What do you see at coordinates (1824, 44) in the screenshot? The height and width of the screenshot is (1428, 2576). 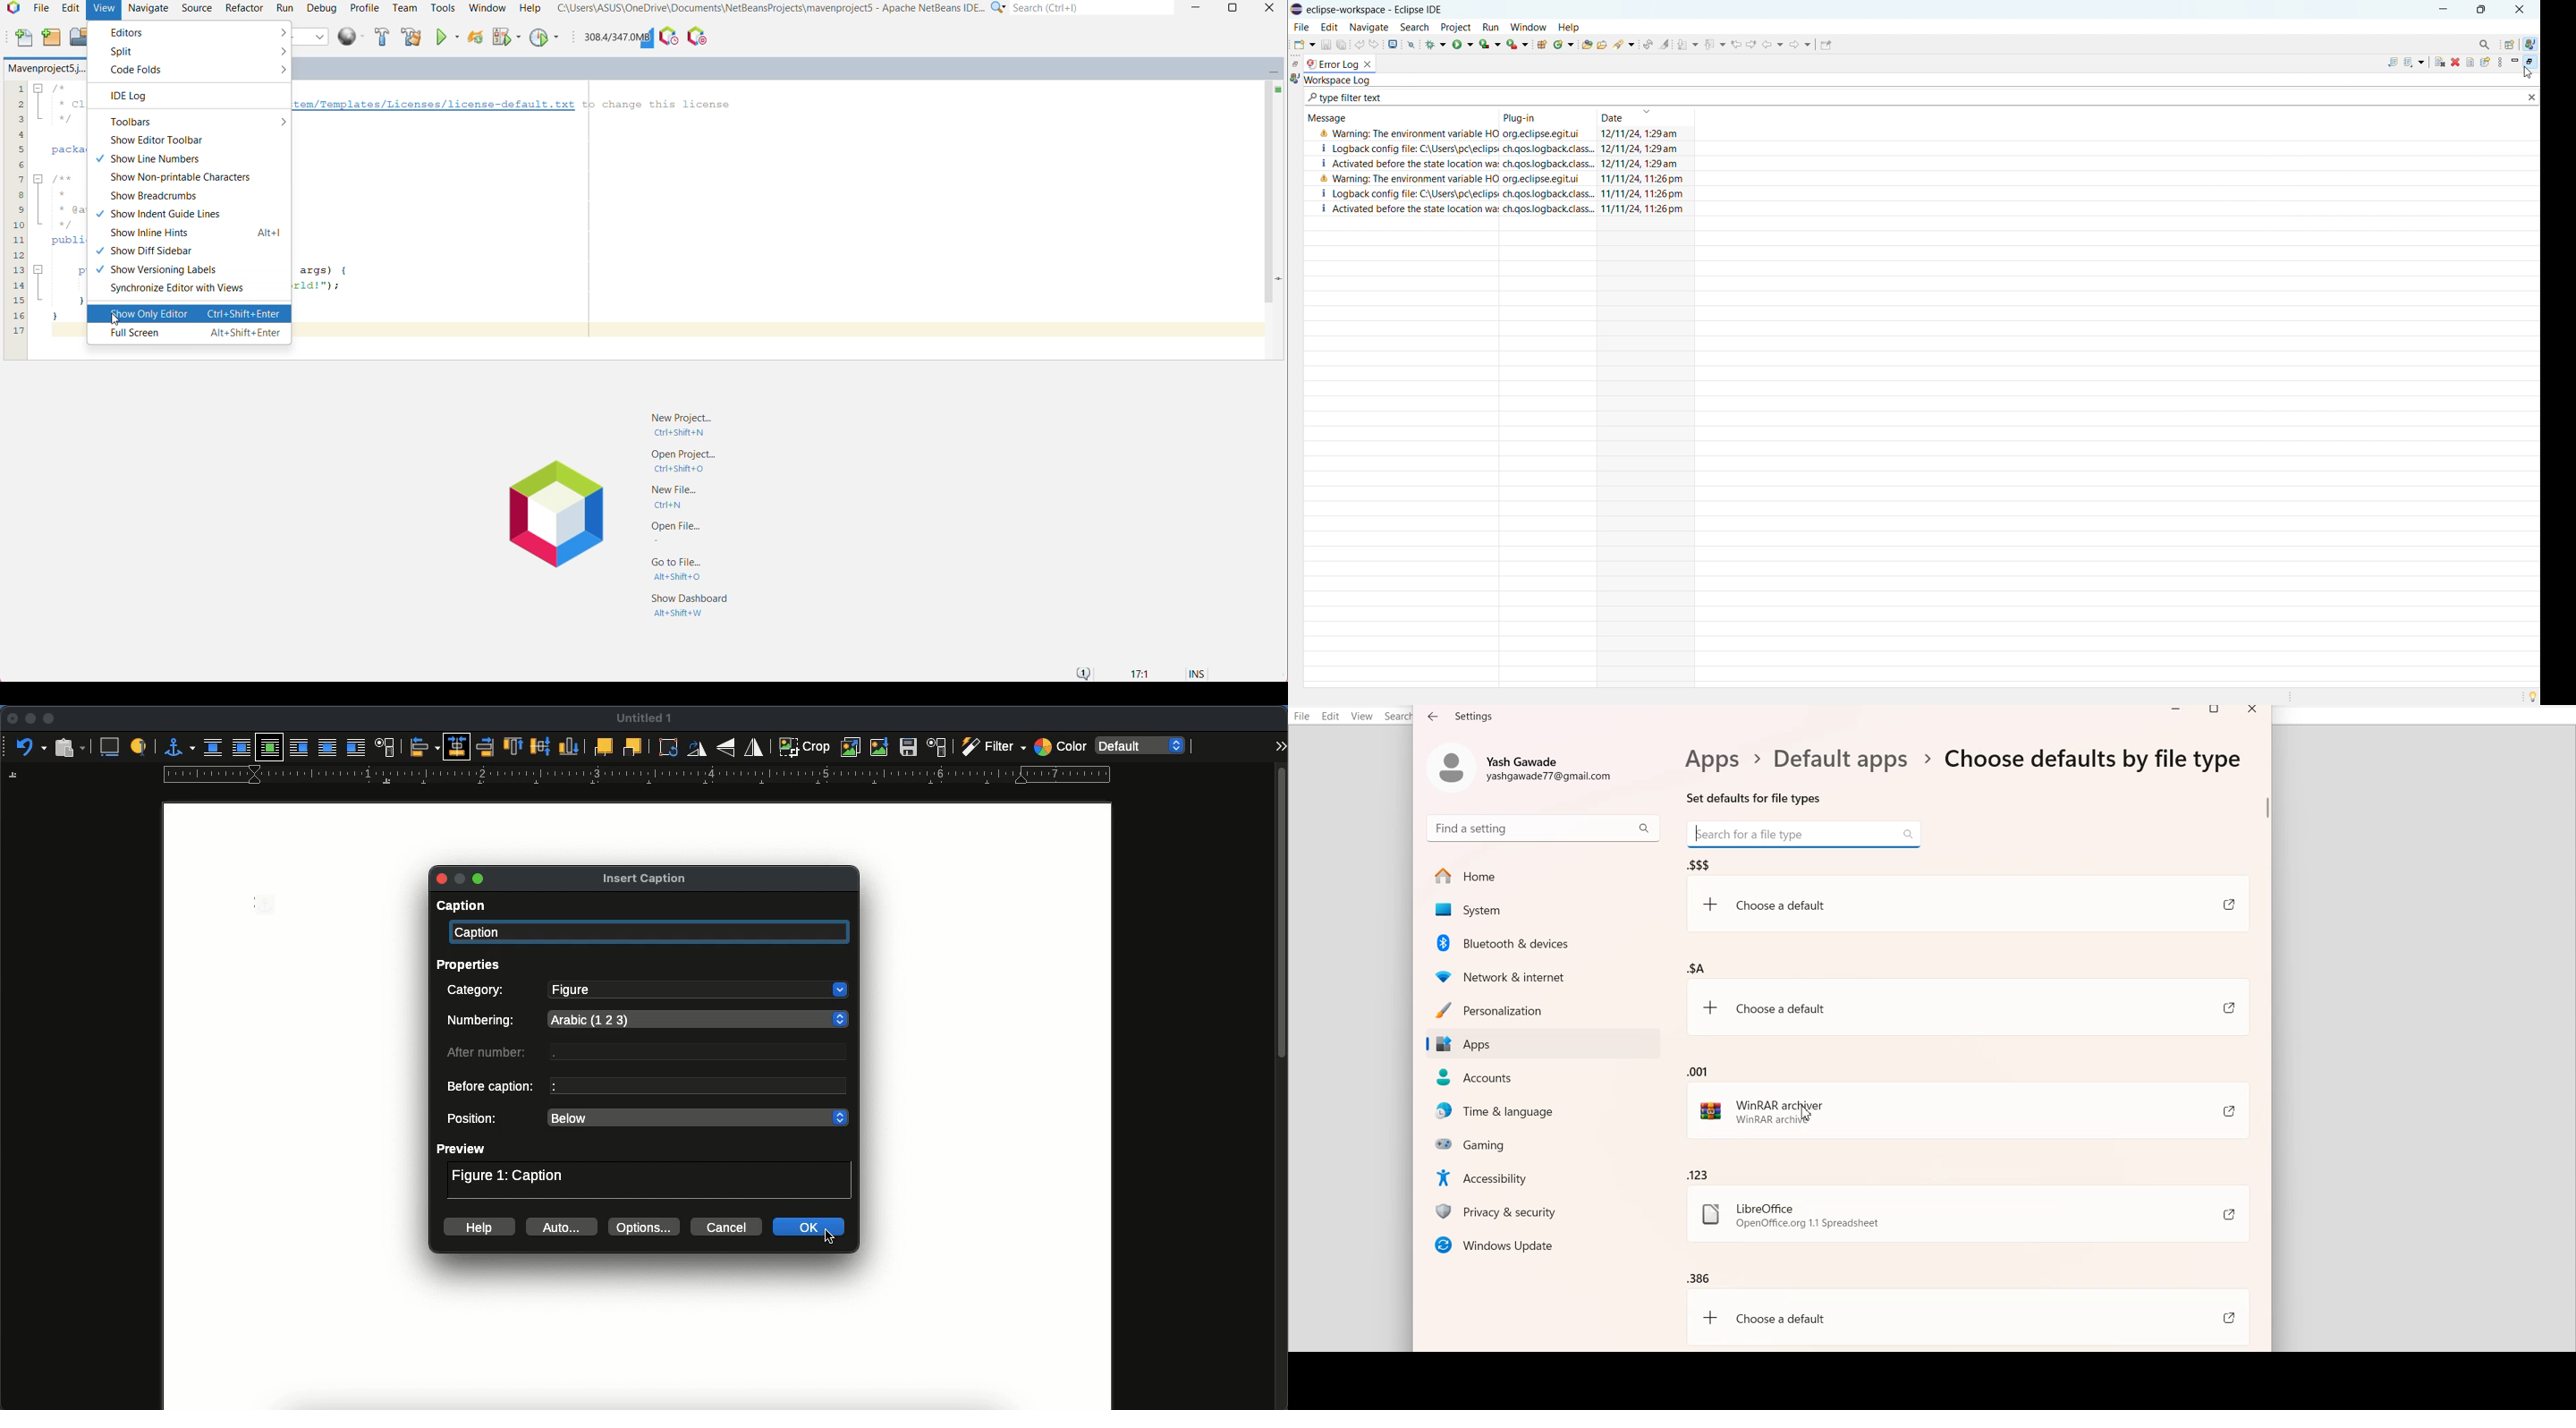 I see `pin editor` at bounding box center [1824, 44].